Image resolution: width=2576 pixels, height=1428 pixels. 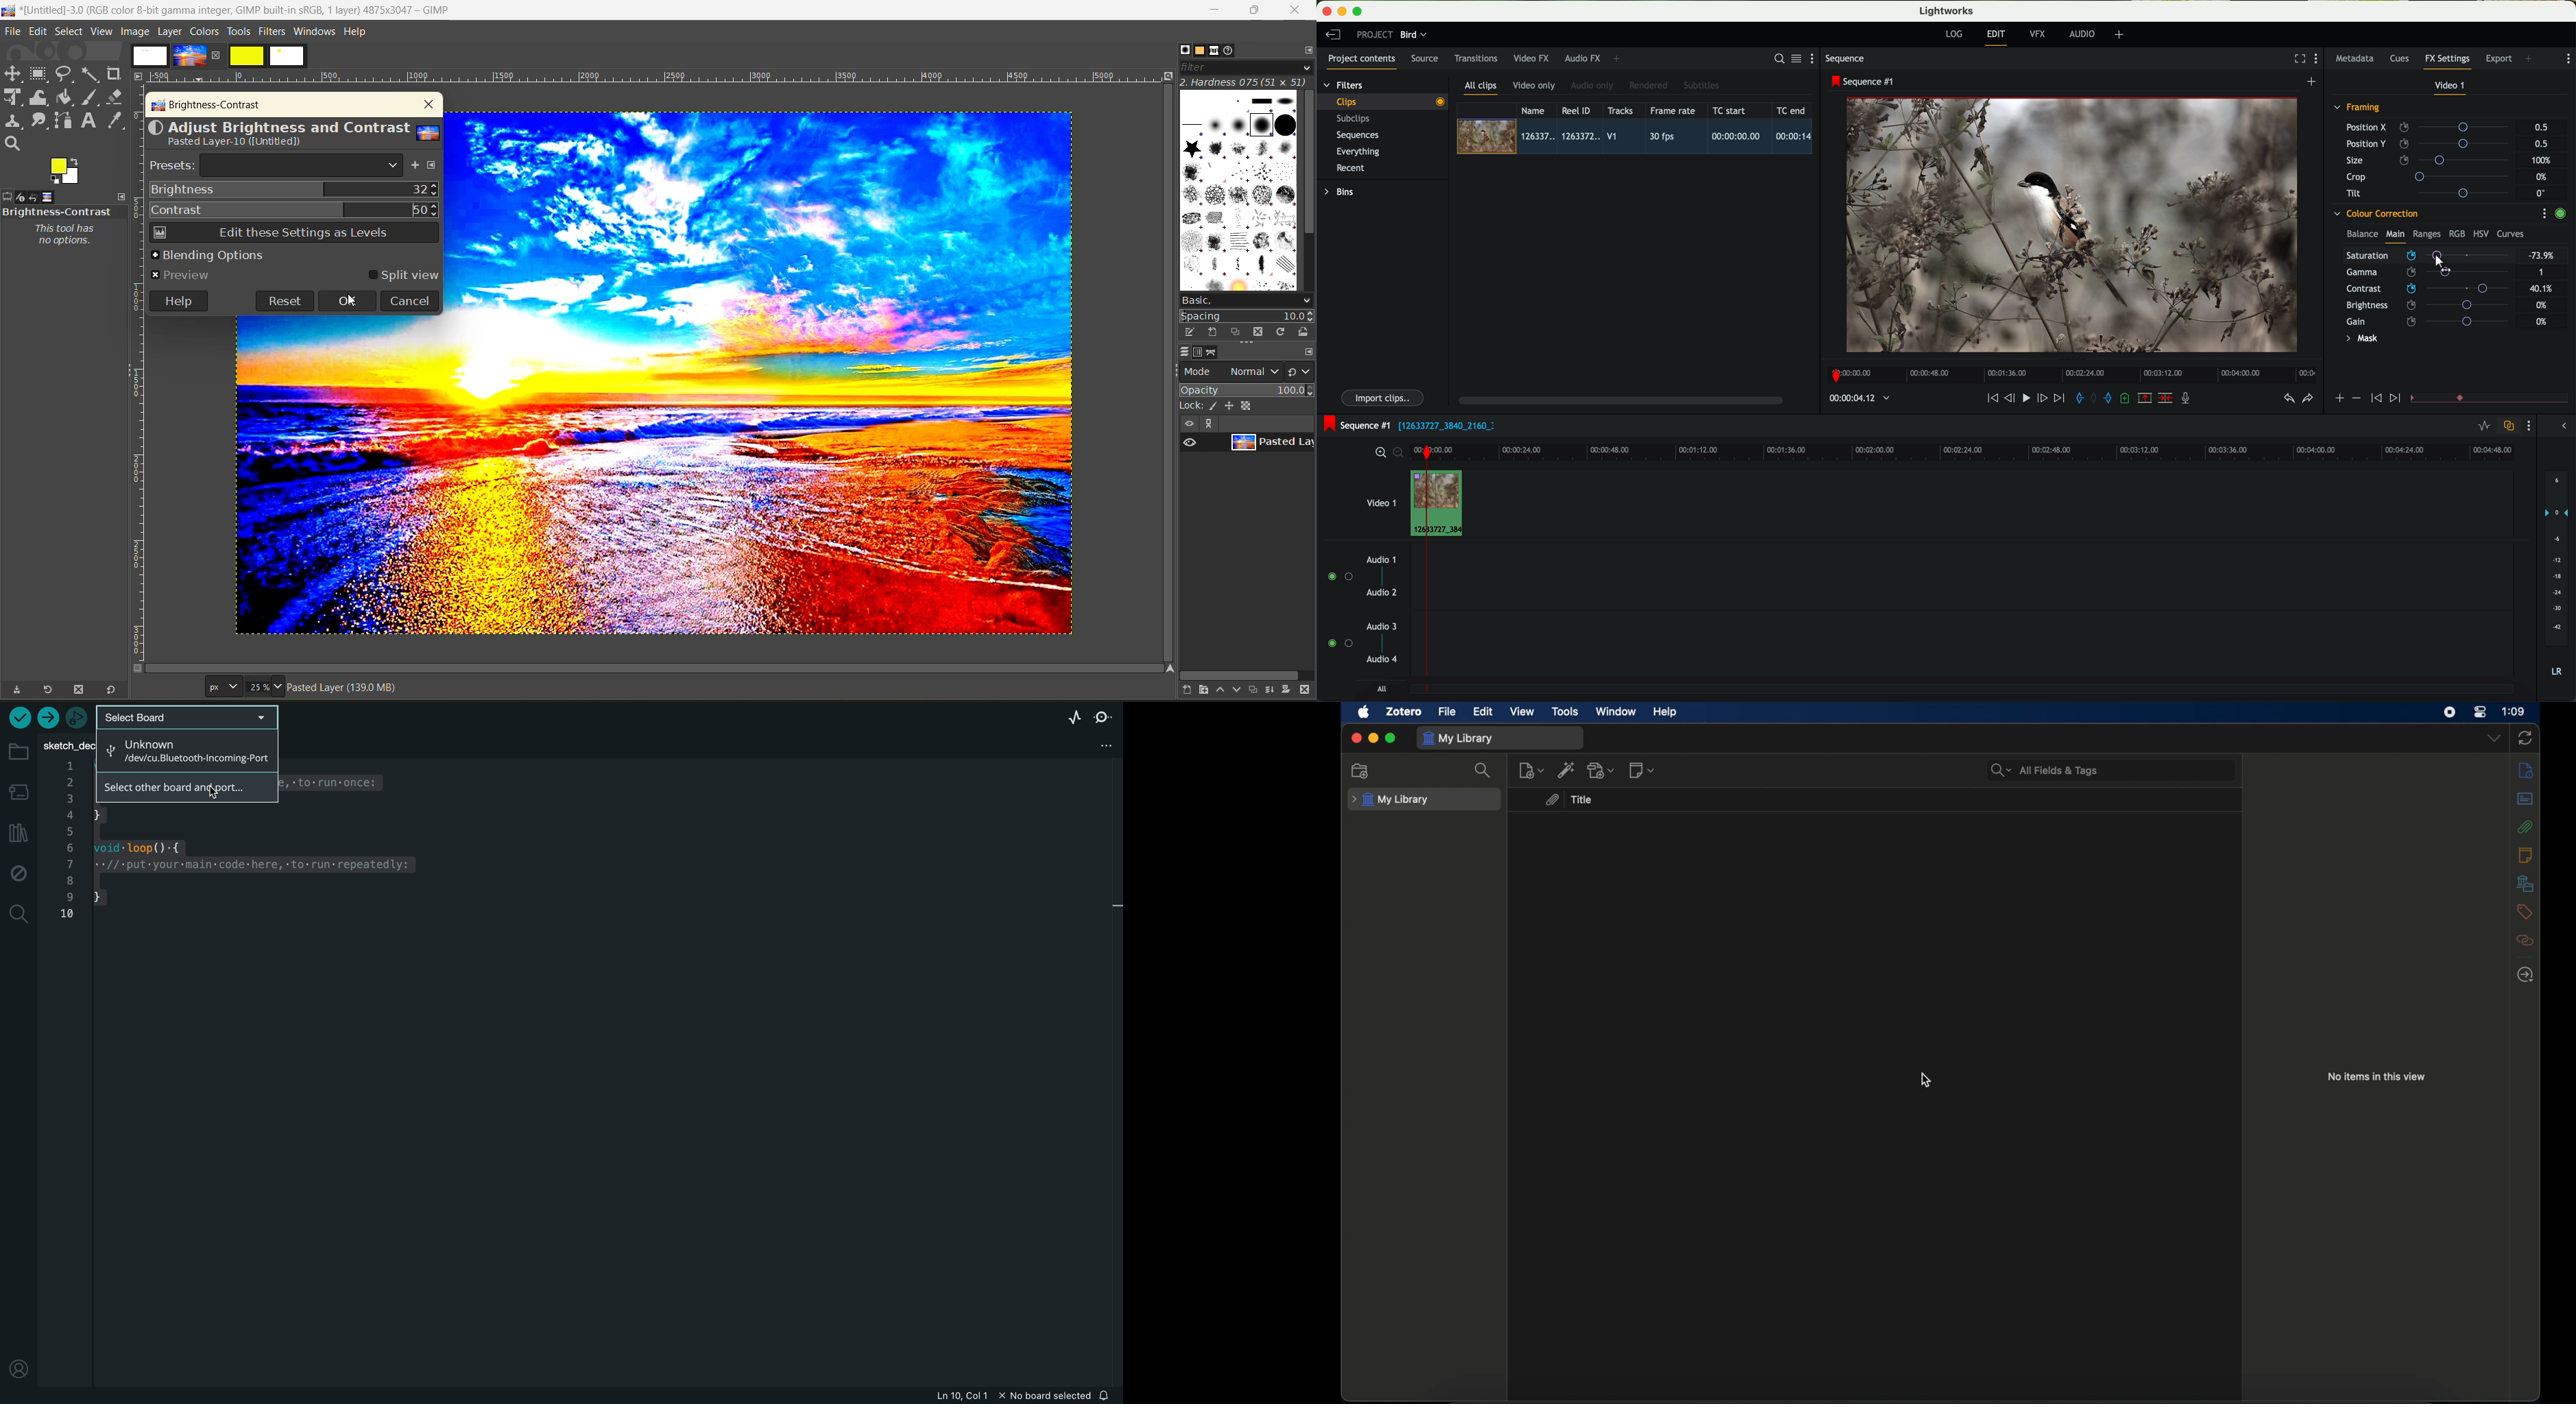 I want to click on Brightness and contrast, so click(x=58, y=211).